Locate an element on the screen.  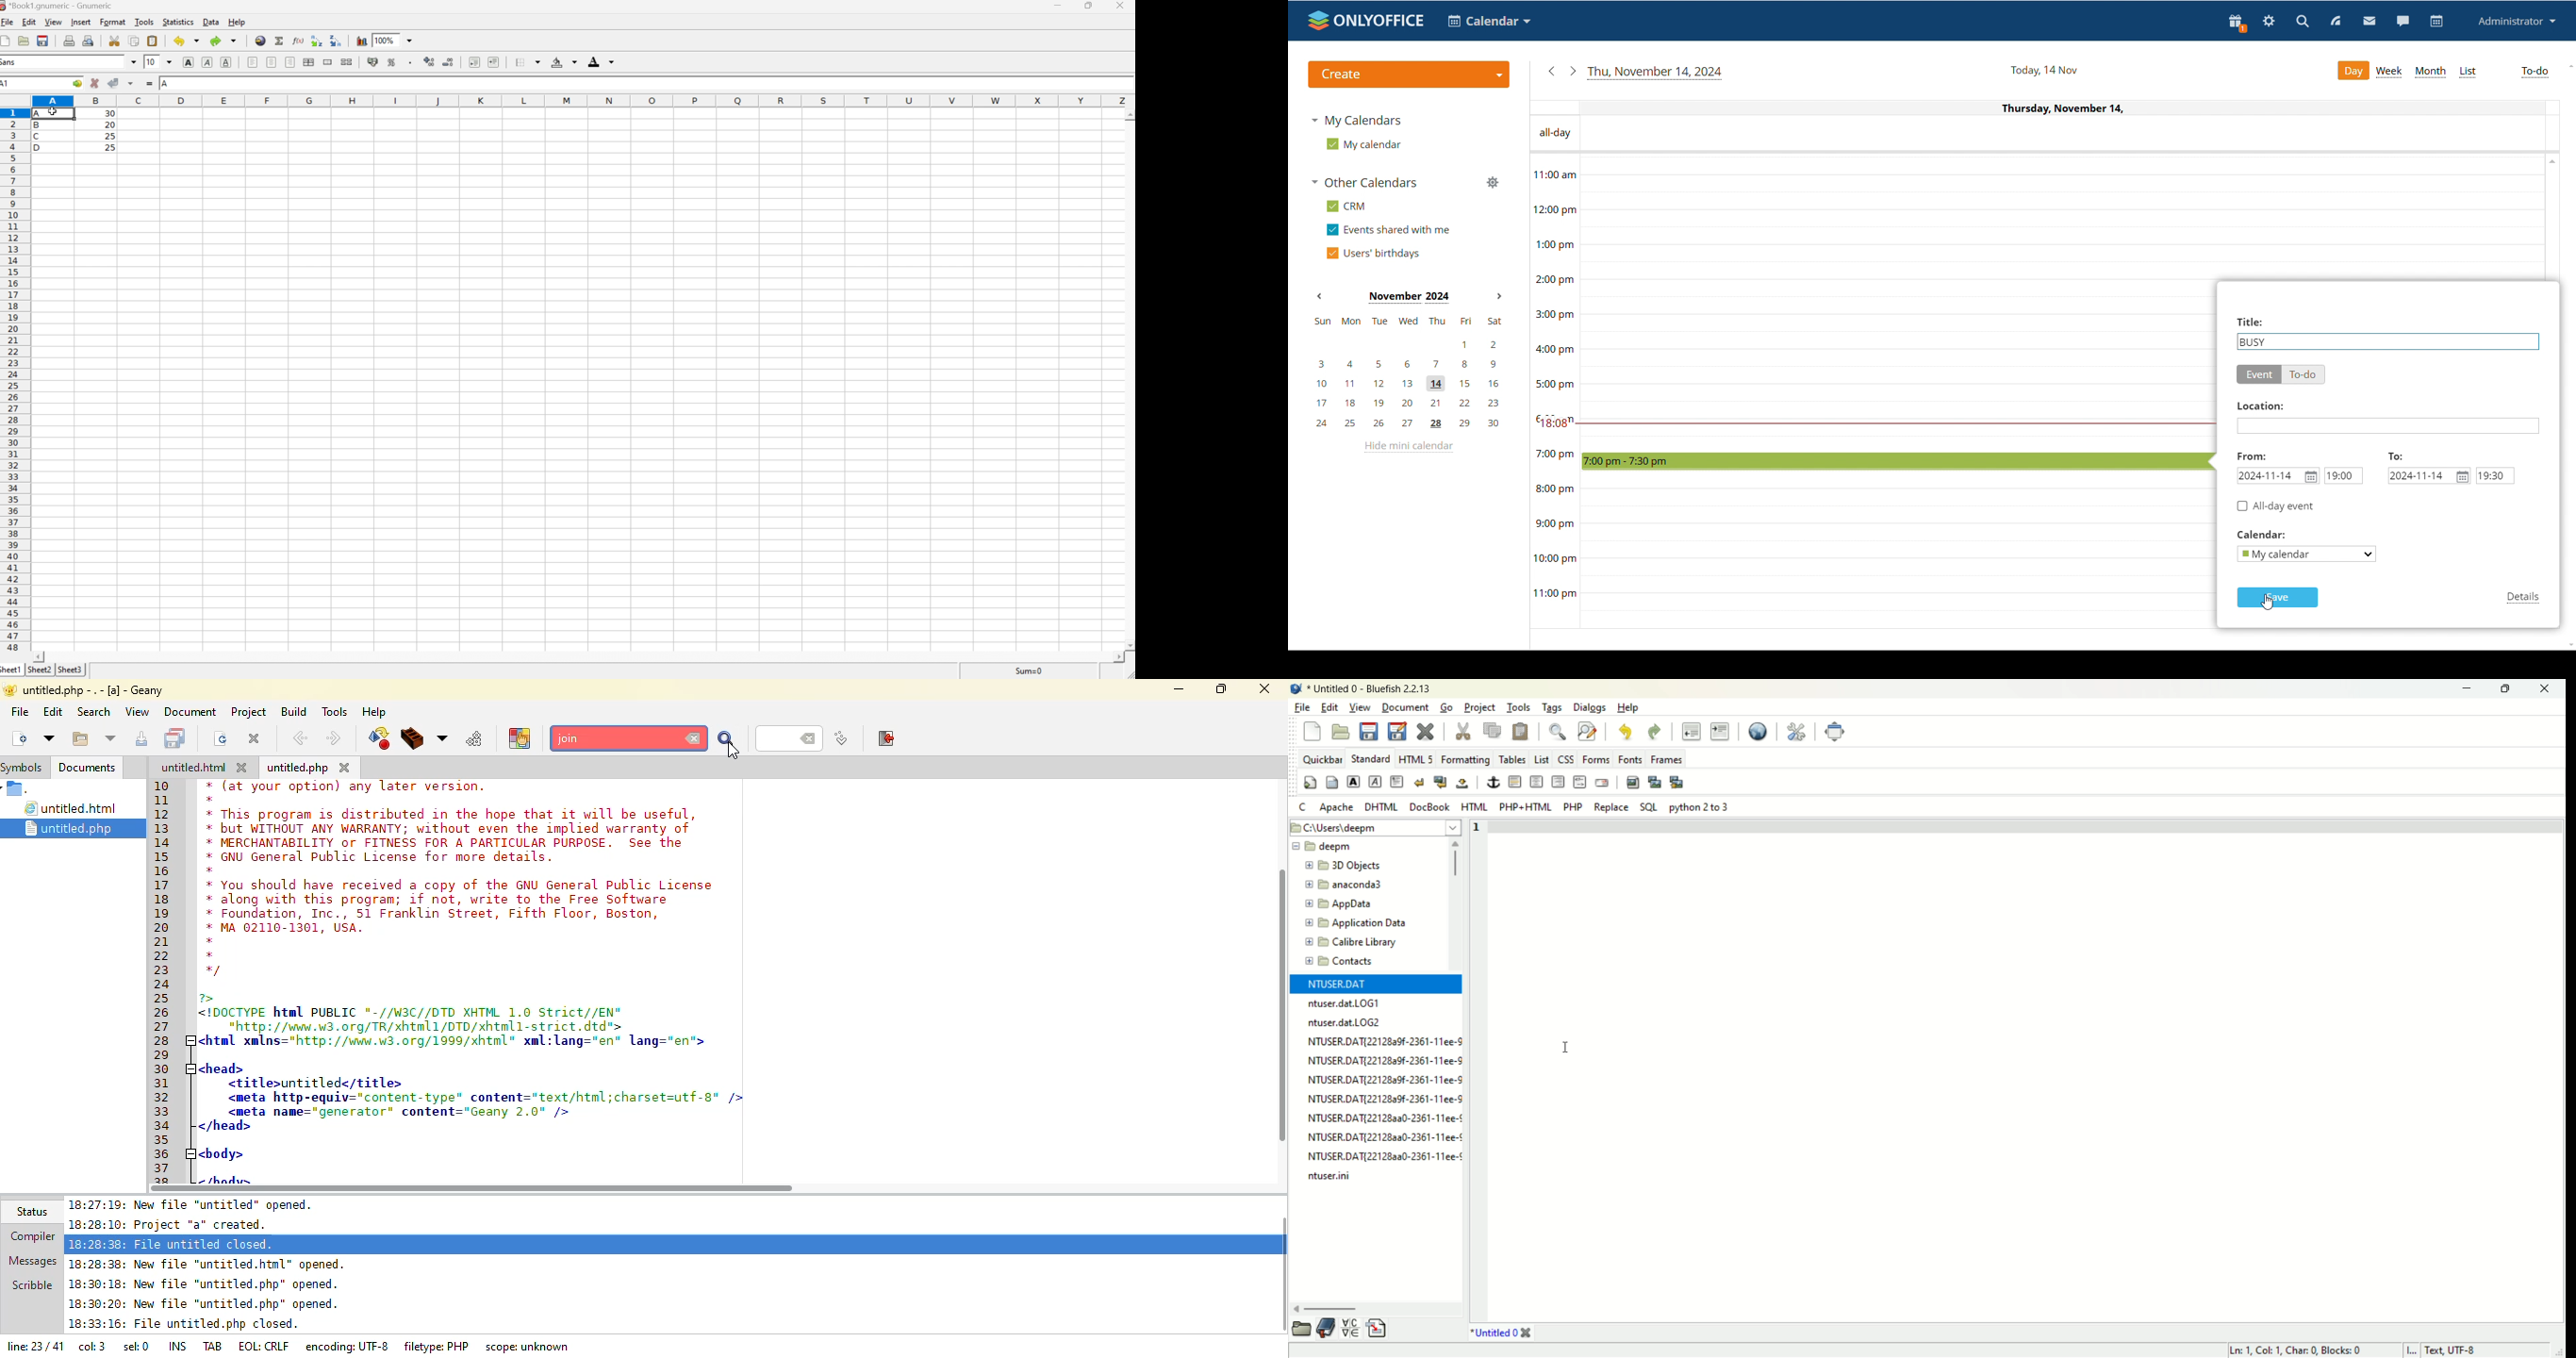
strong is located at coordinates (1353, 781).